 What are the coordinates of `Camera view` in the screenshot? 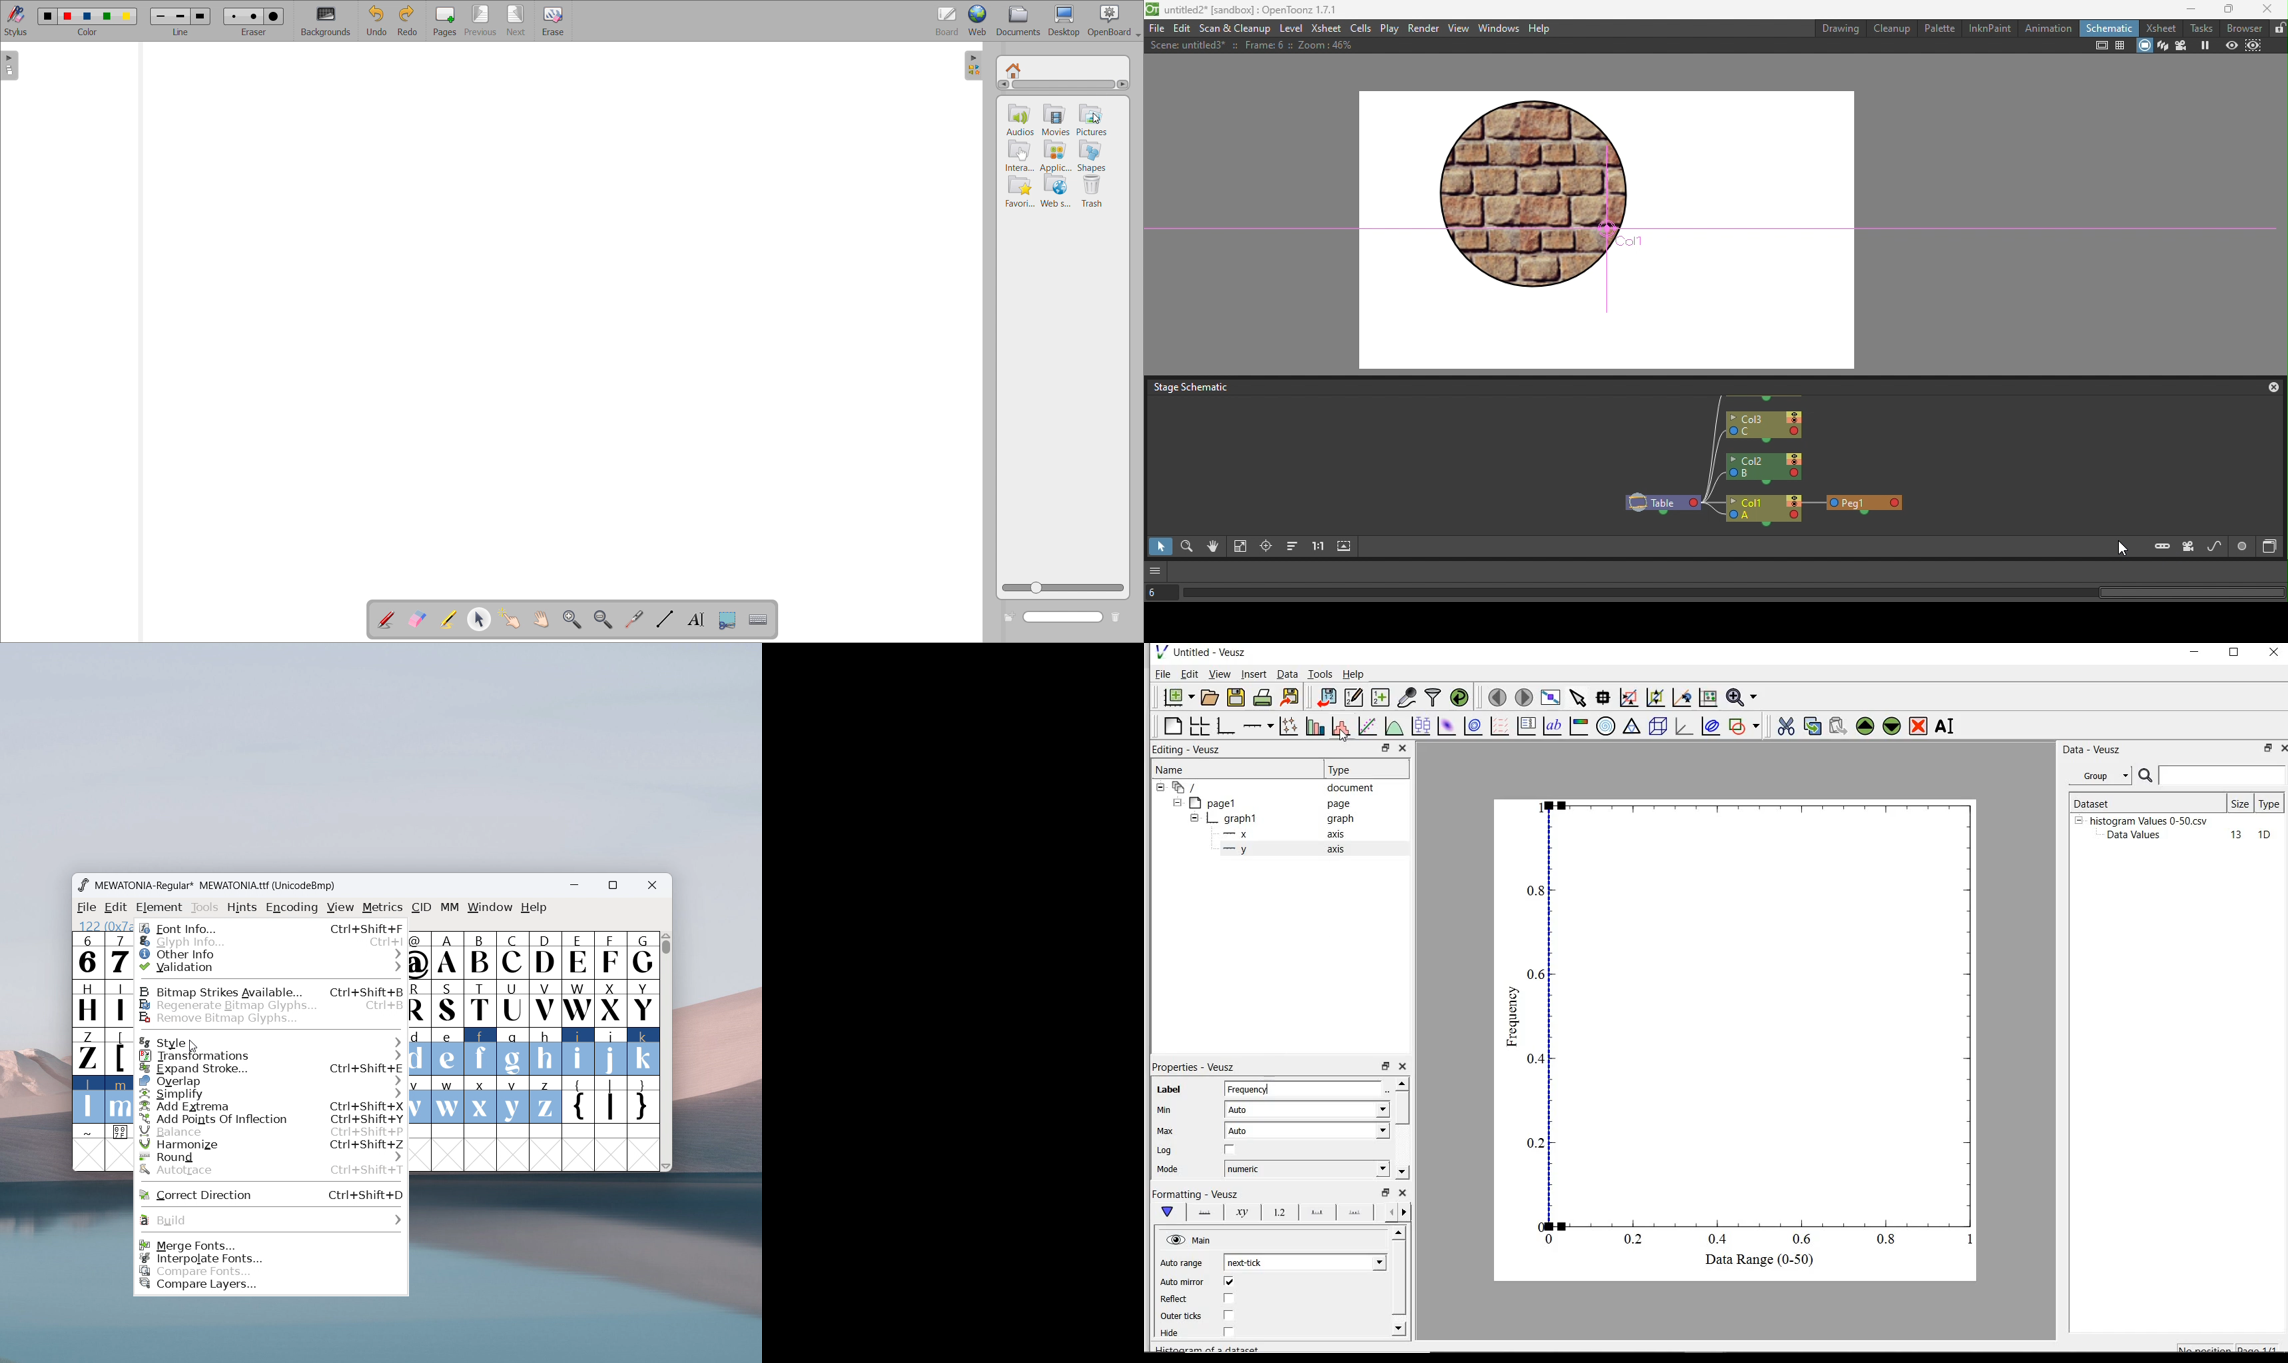 It's located at (2182, 46).